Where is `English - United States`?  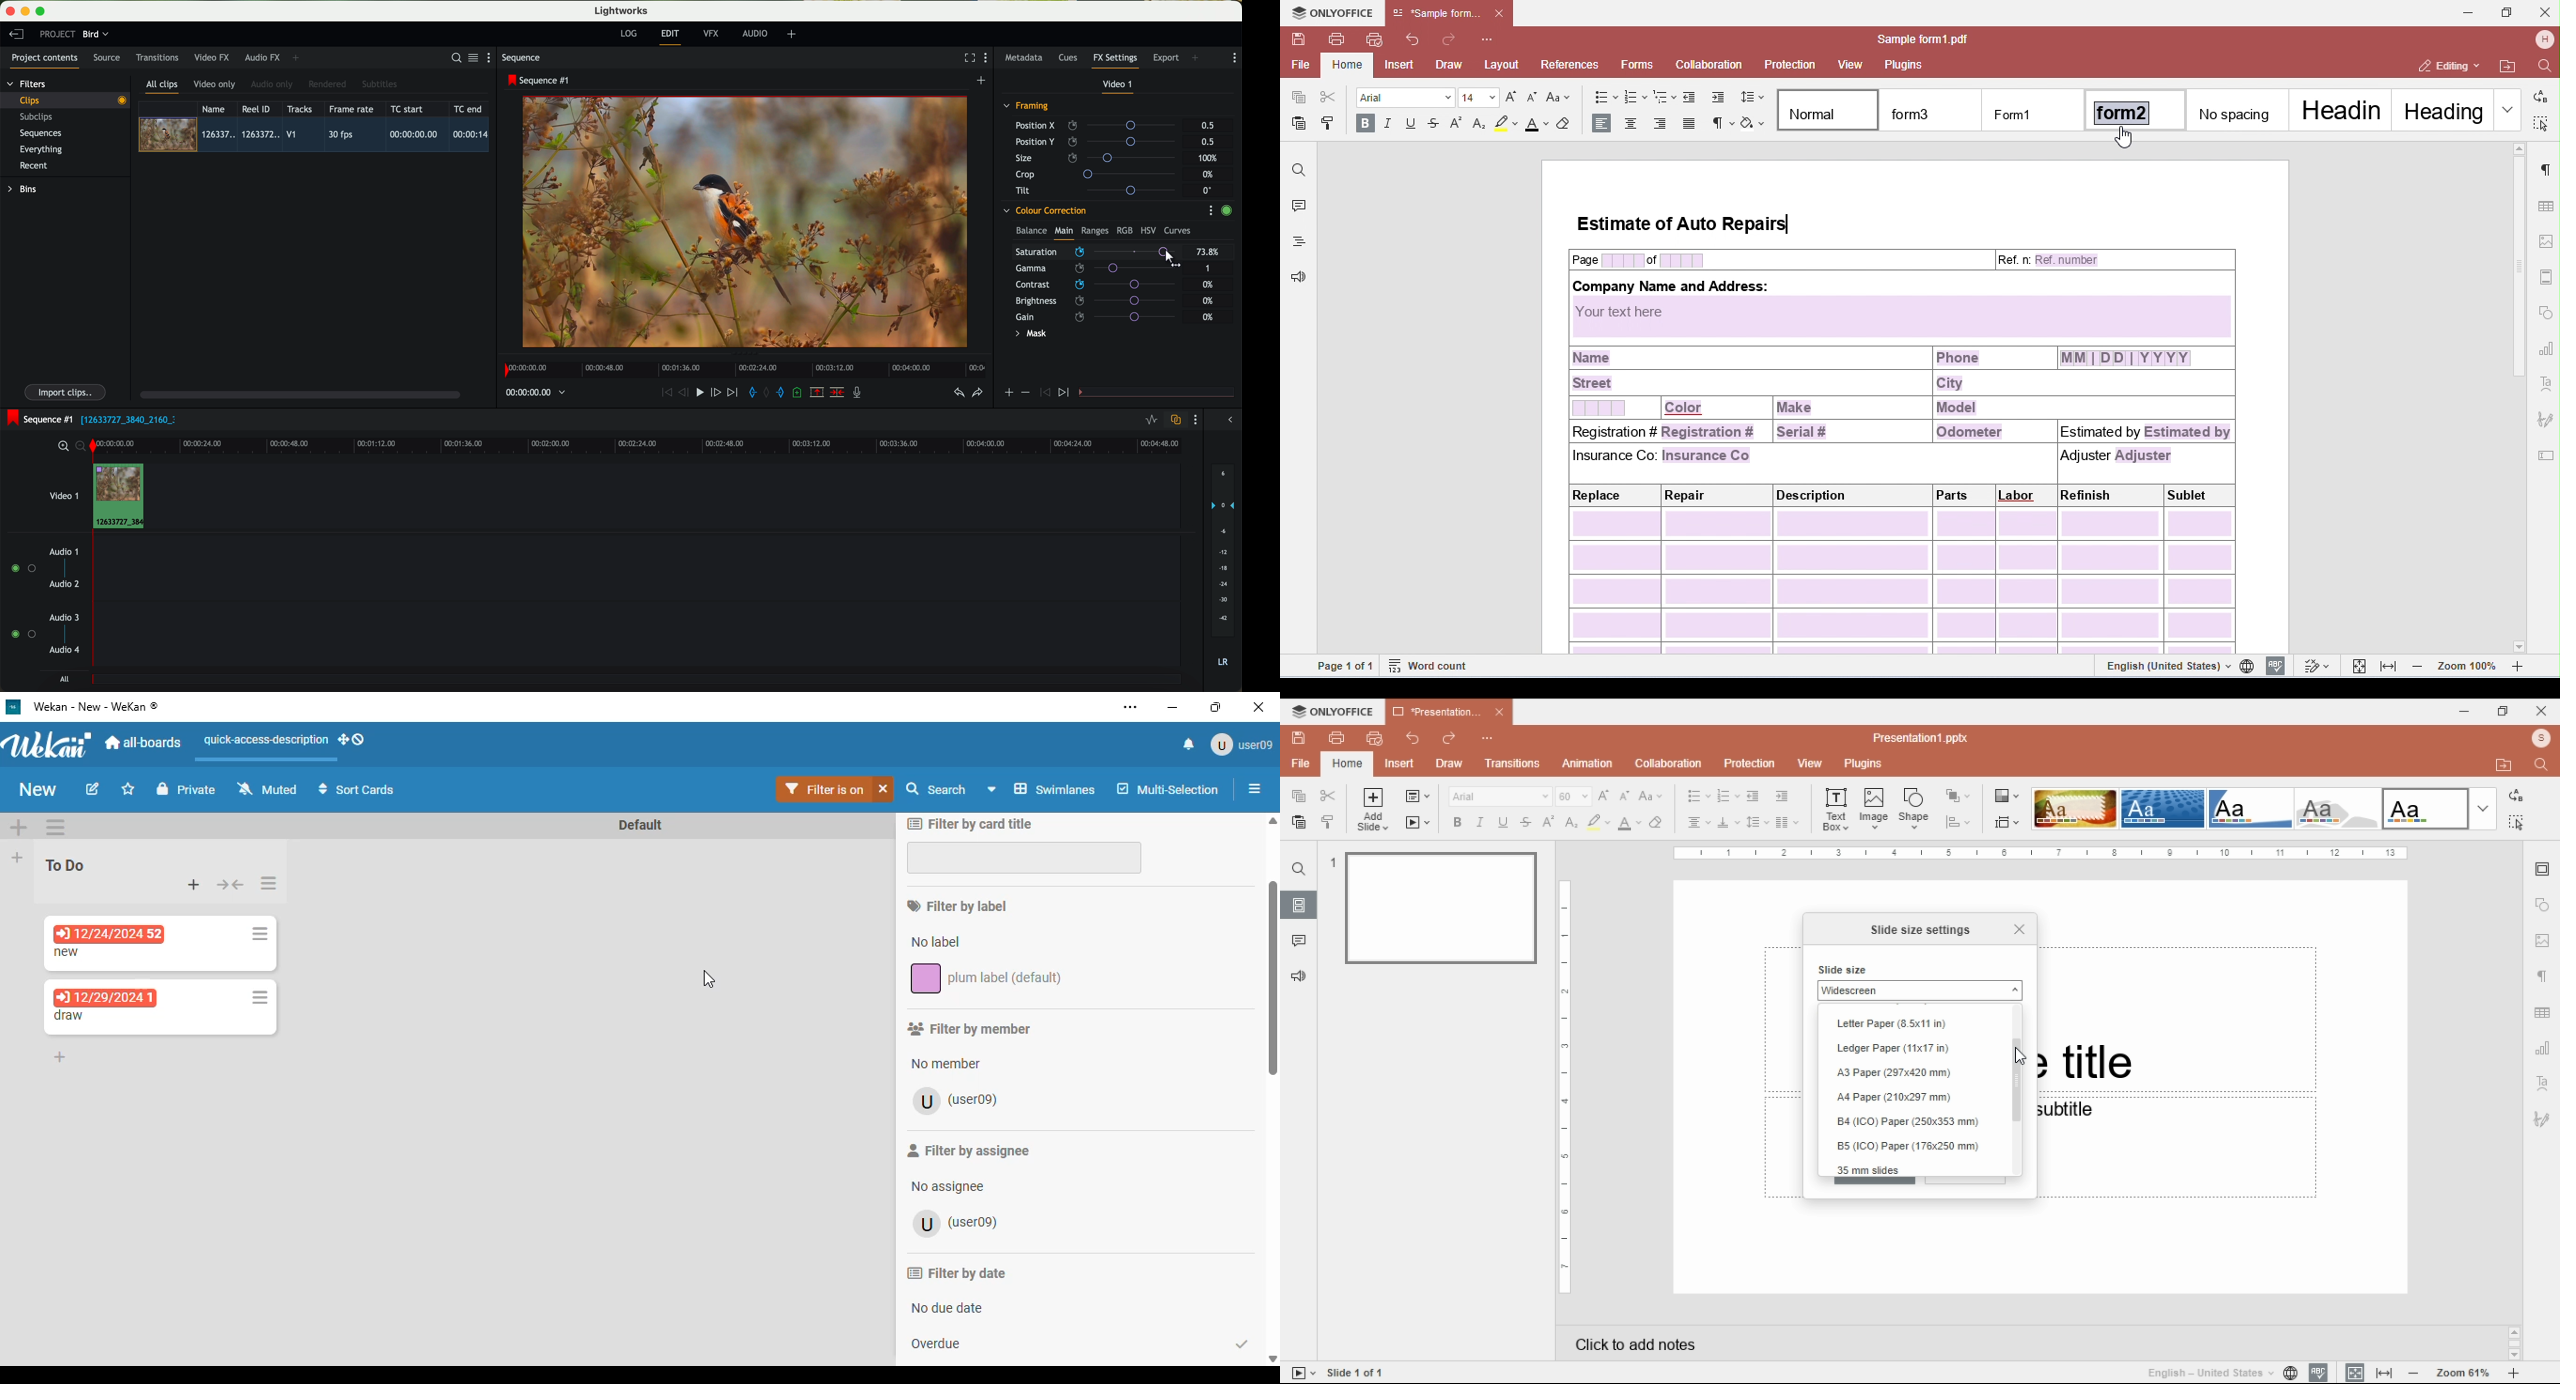 English - United States is located at coordinates (2203, 1372).